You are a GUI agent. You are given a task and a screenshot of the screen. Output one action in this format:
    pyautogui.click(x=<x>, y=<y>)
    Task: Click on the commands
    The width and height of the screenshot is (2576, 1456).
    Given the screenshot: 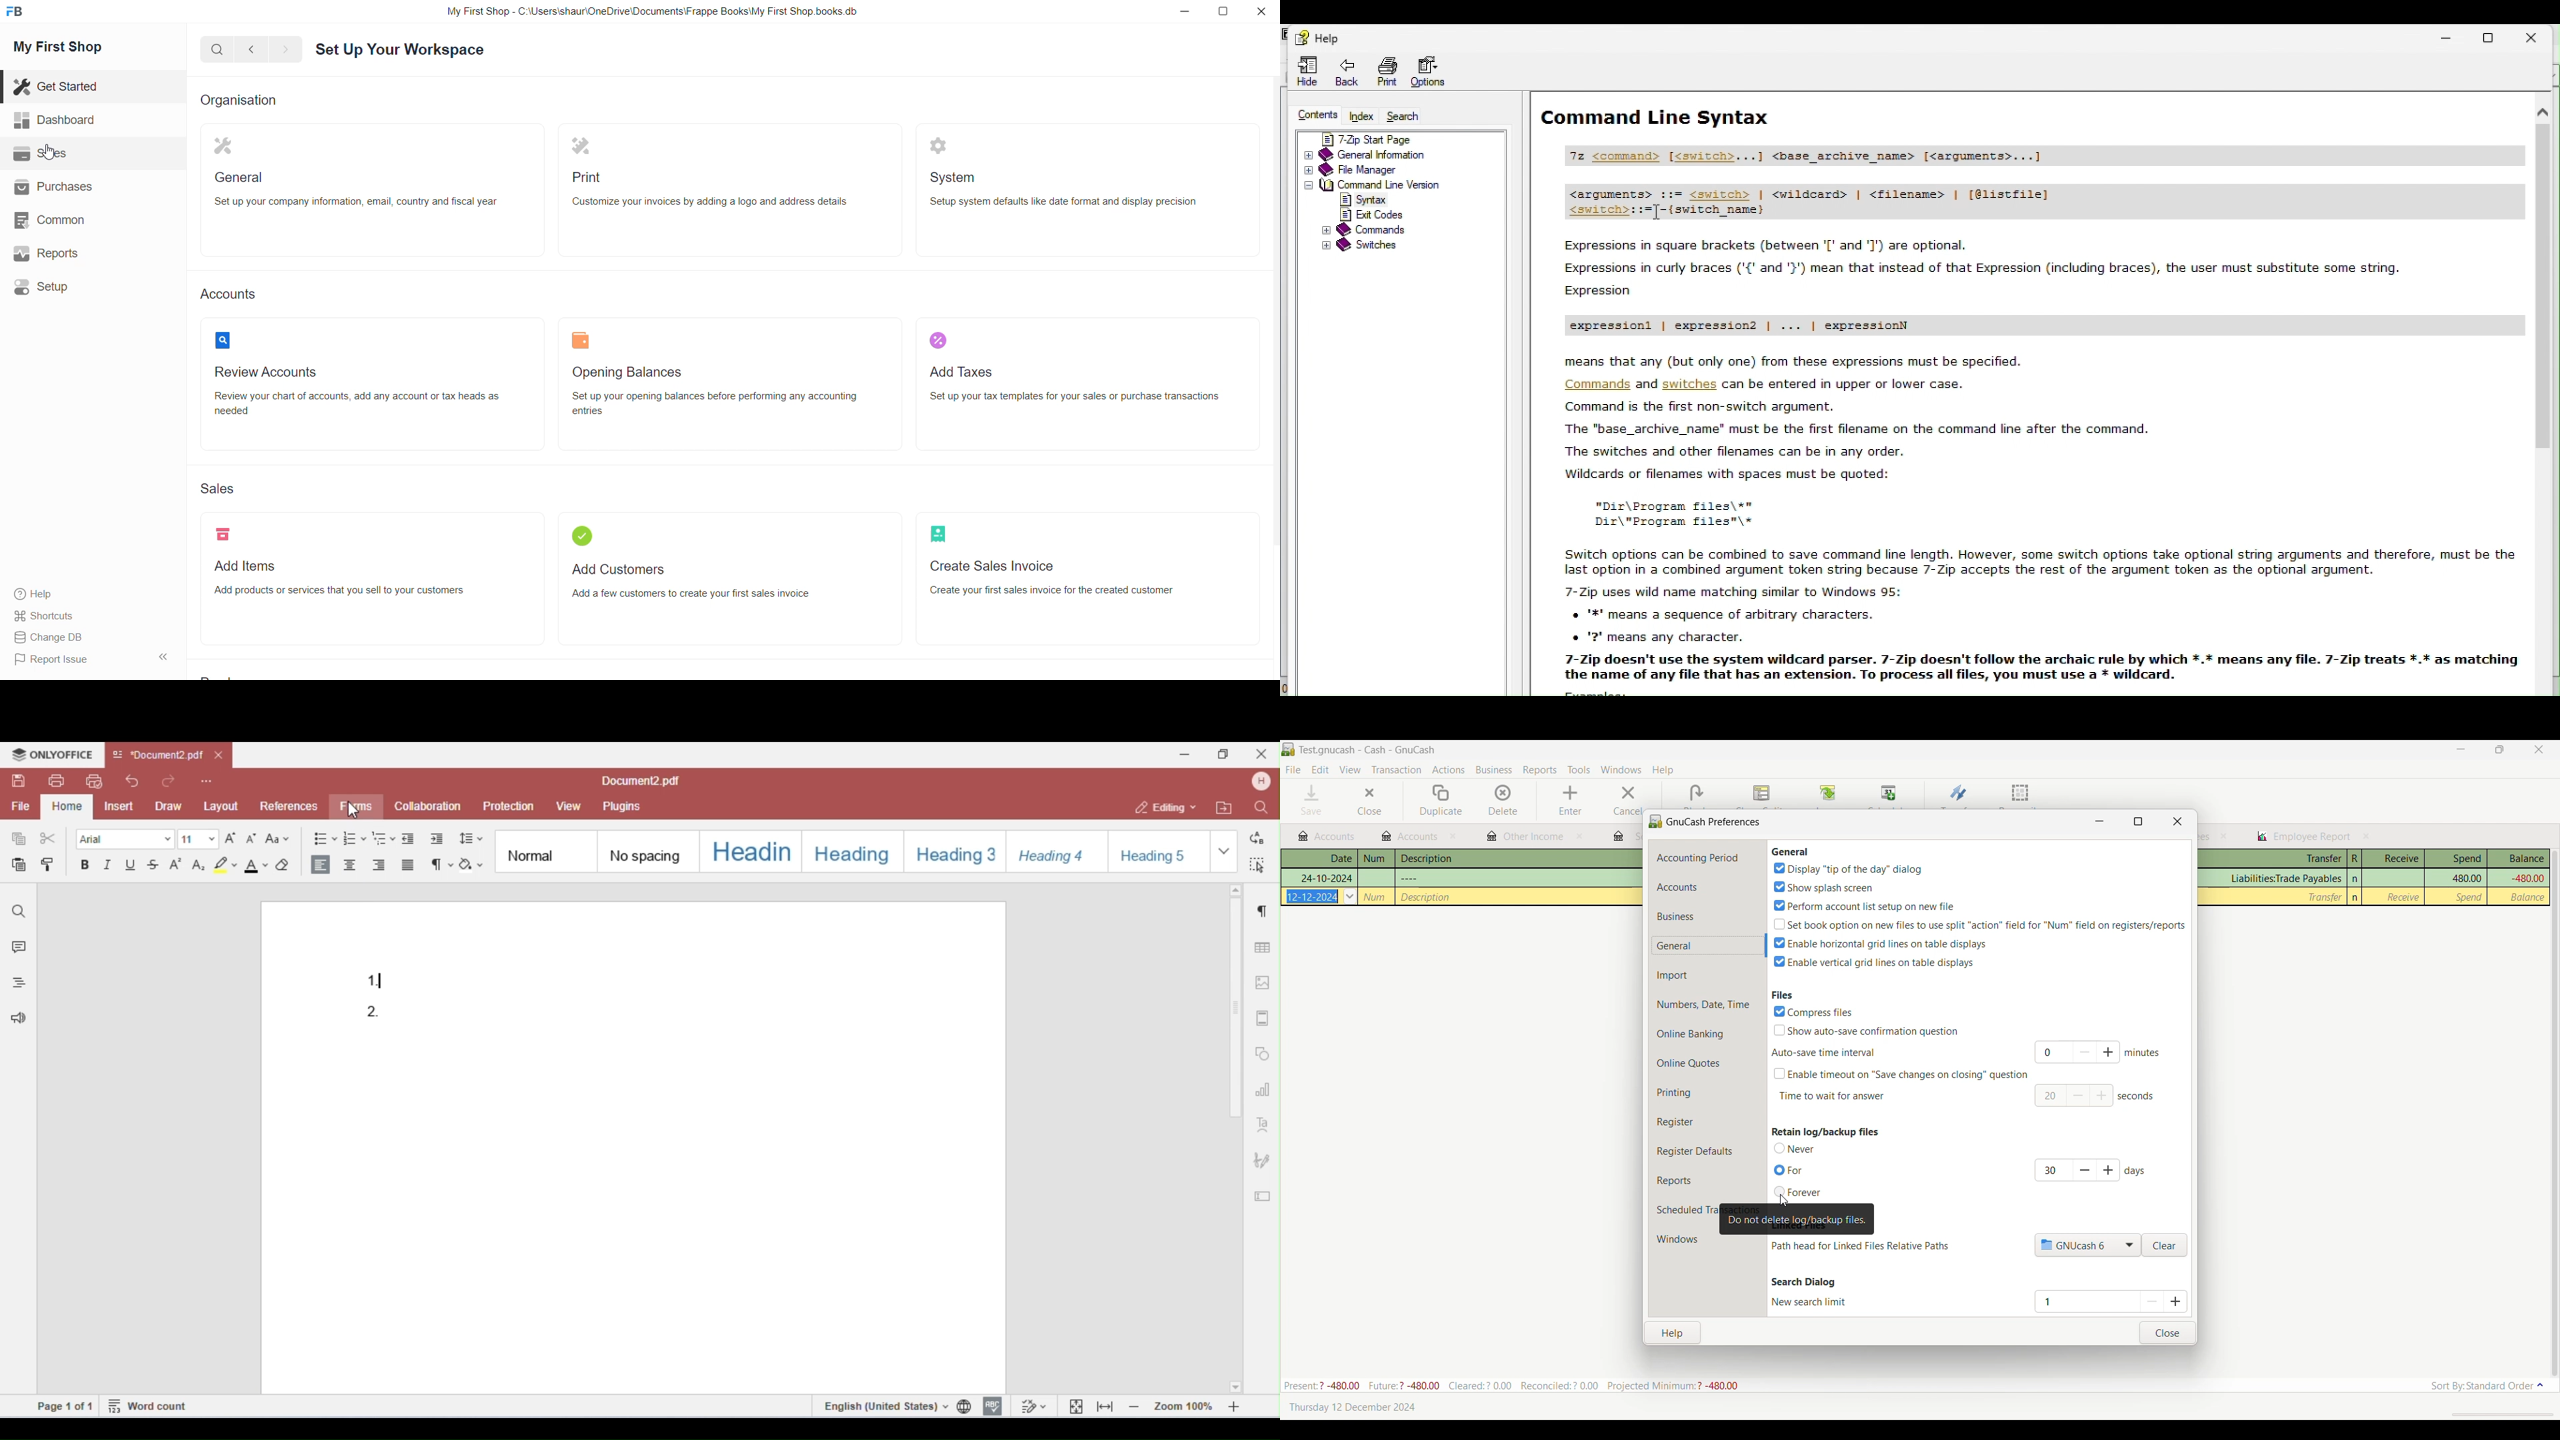 What is the action you would take?
    pyautogui.click(x=1368, y=232)
    